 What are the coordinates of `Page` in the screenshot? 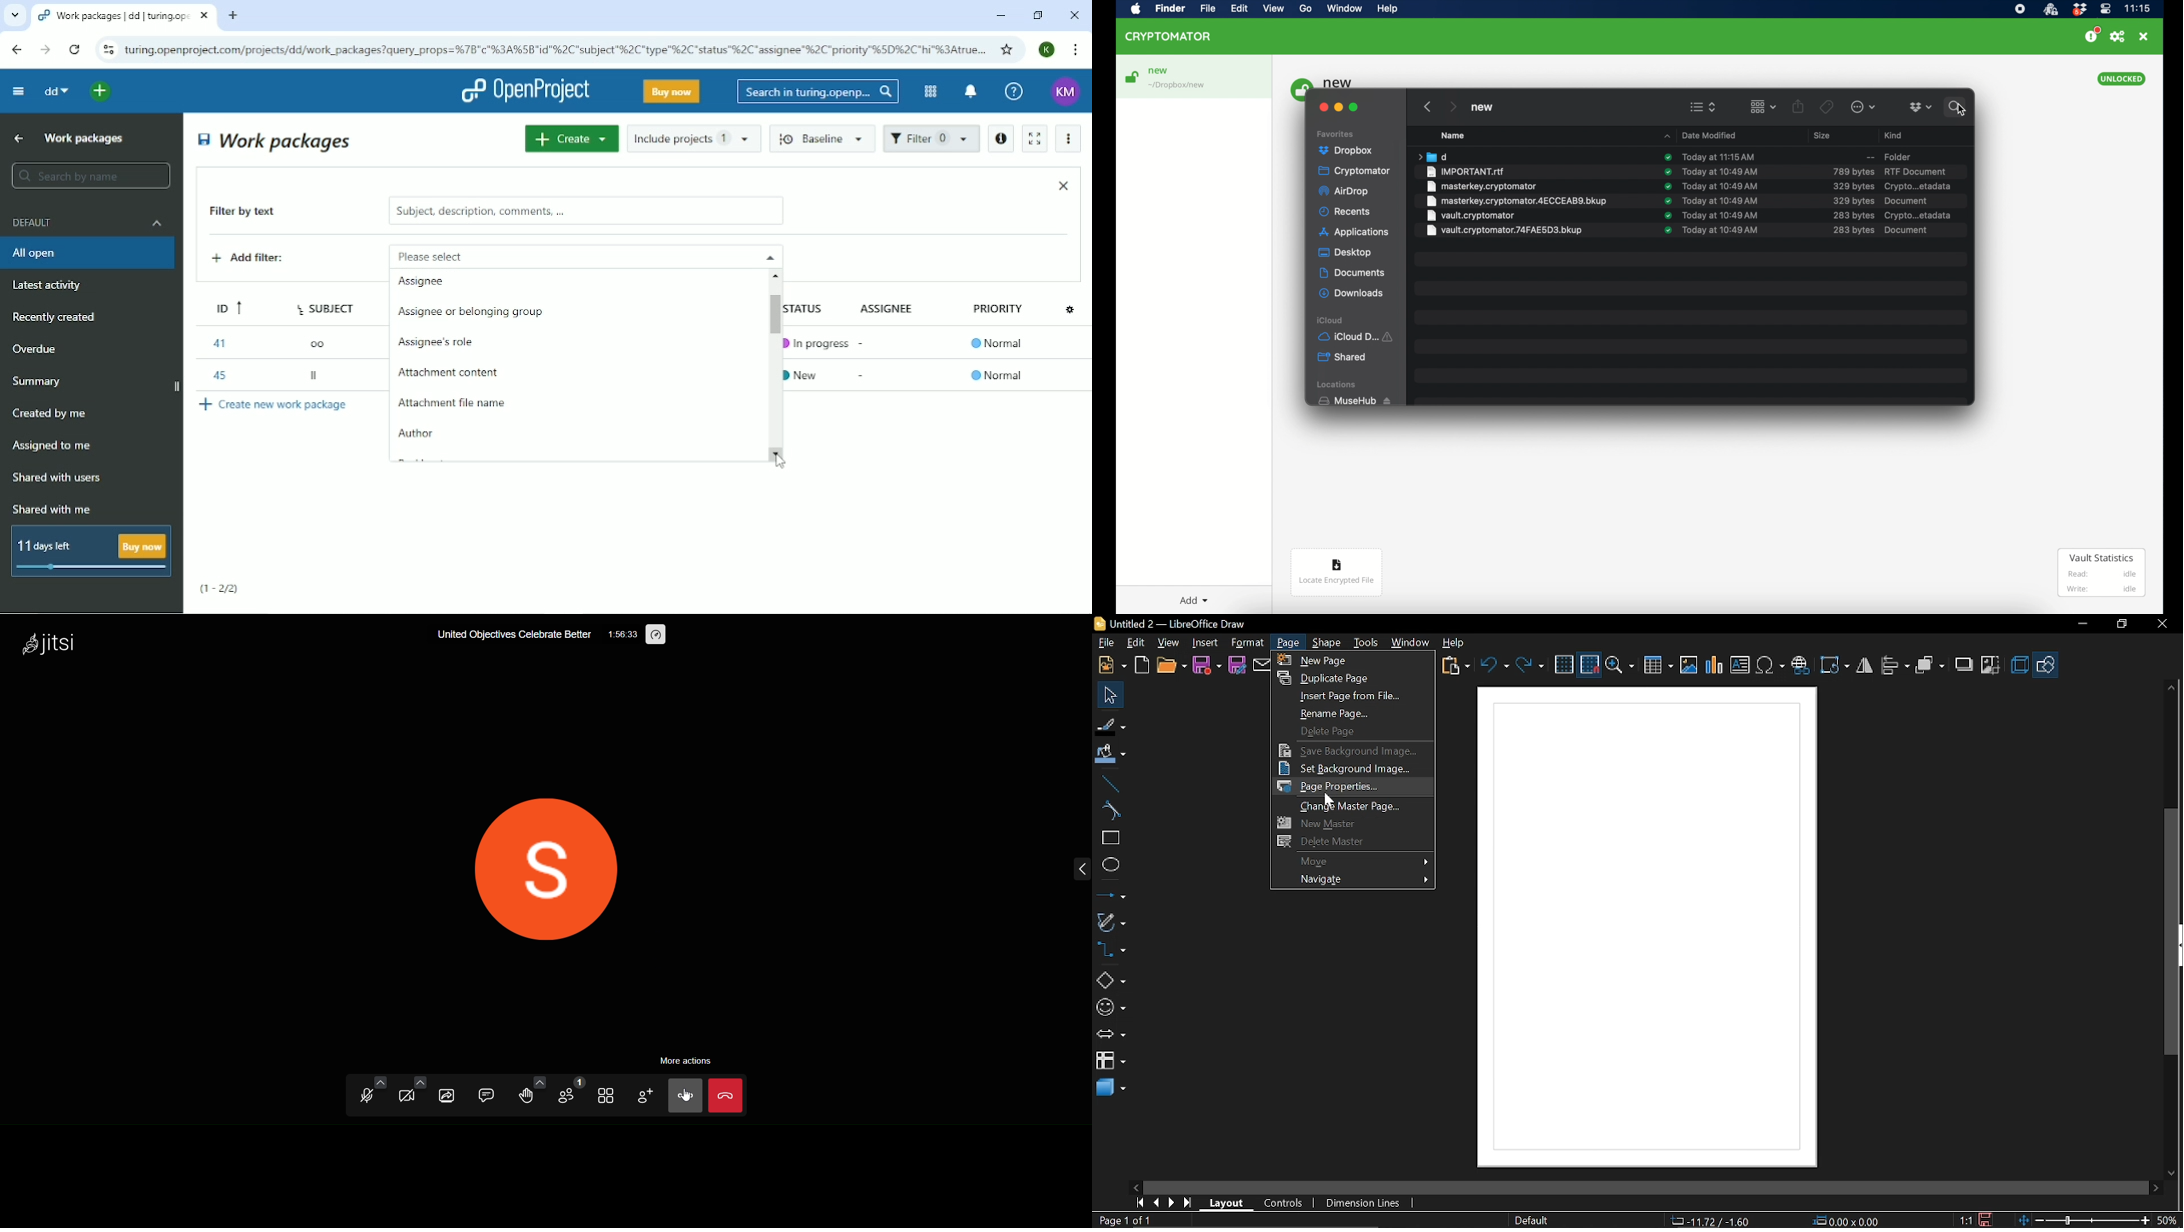 It's located at (1288, 642).